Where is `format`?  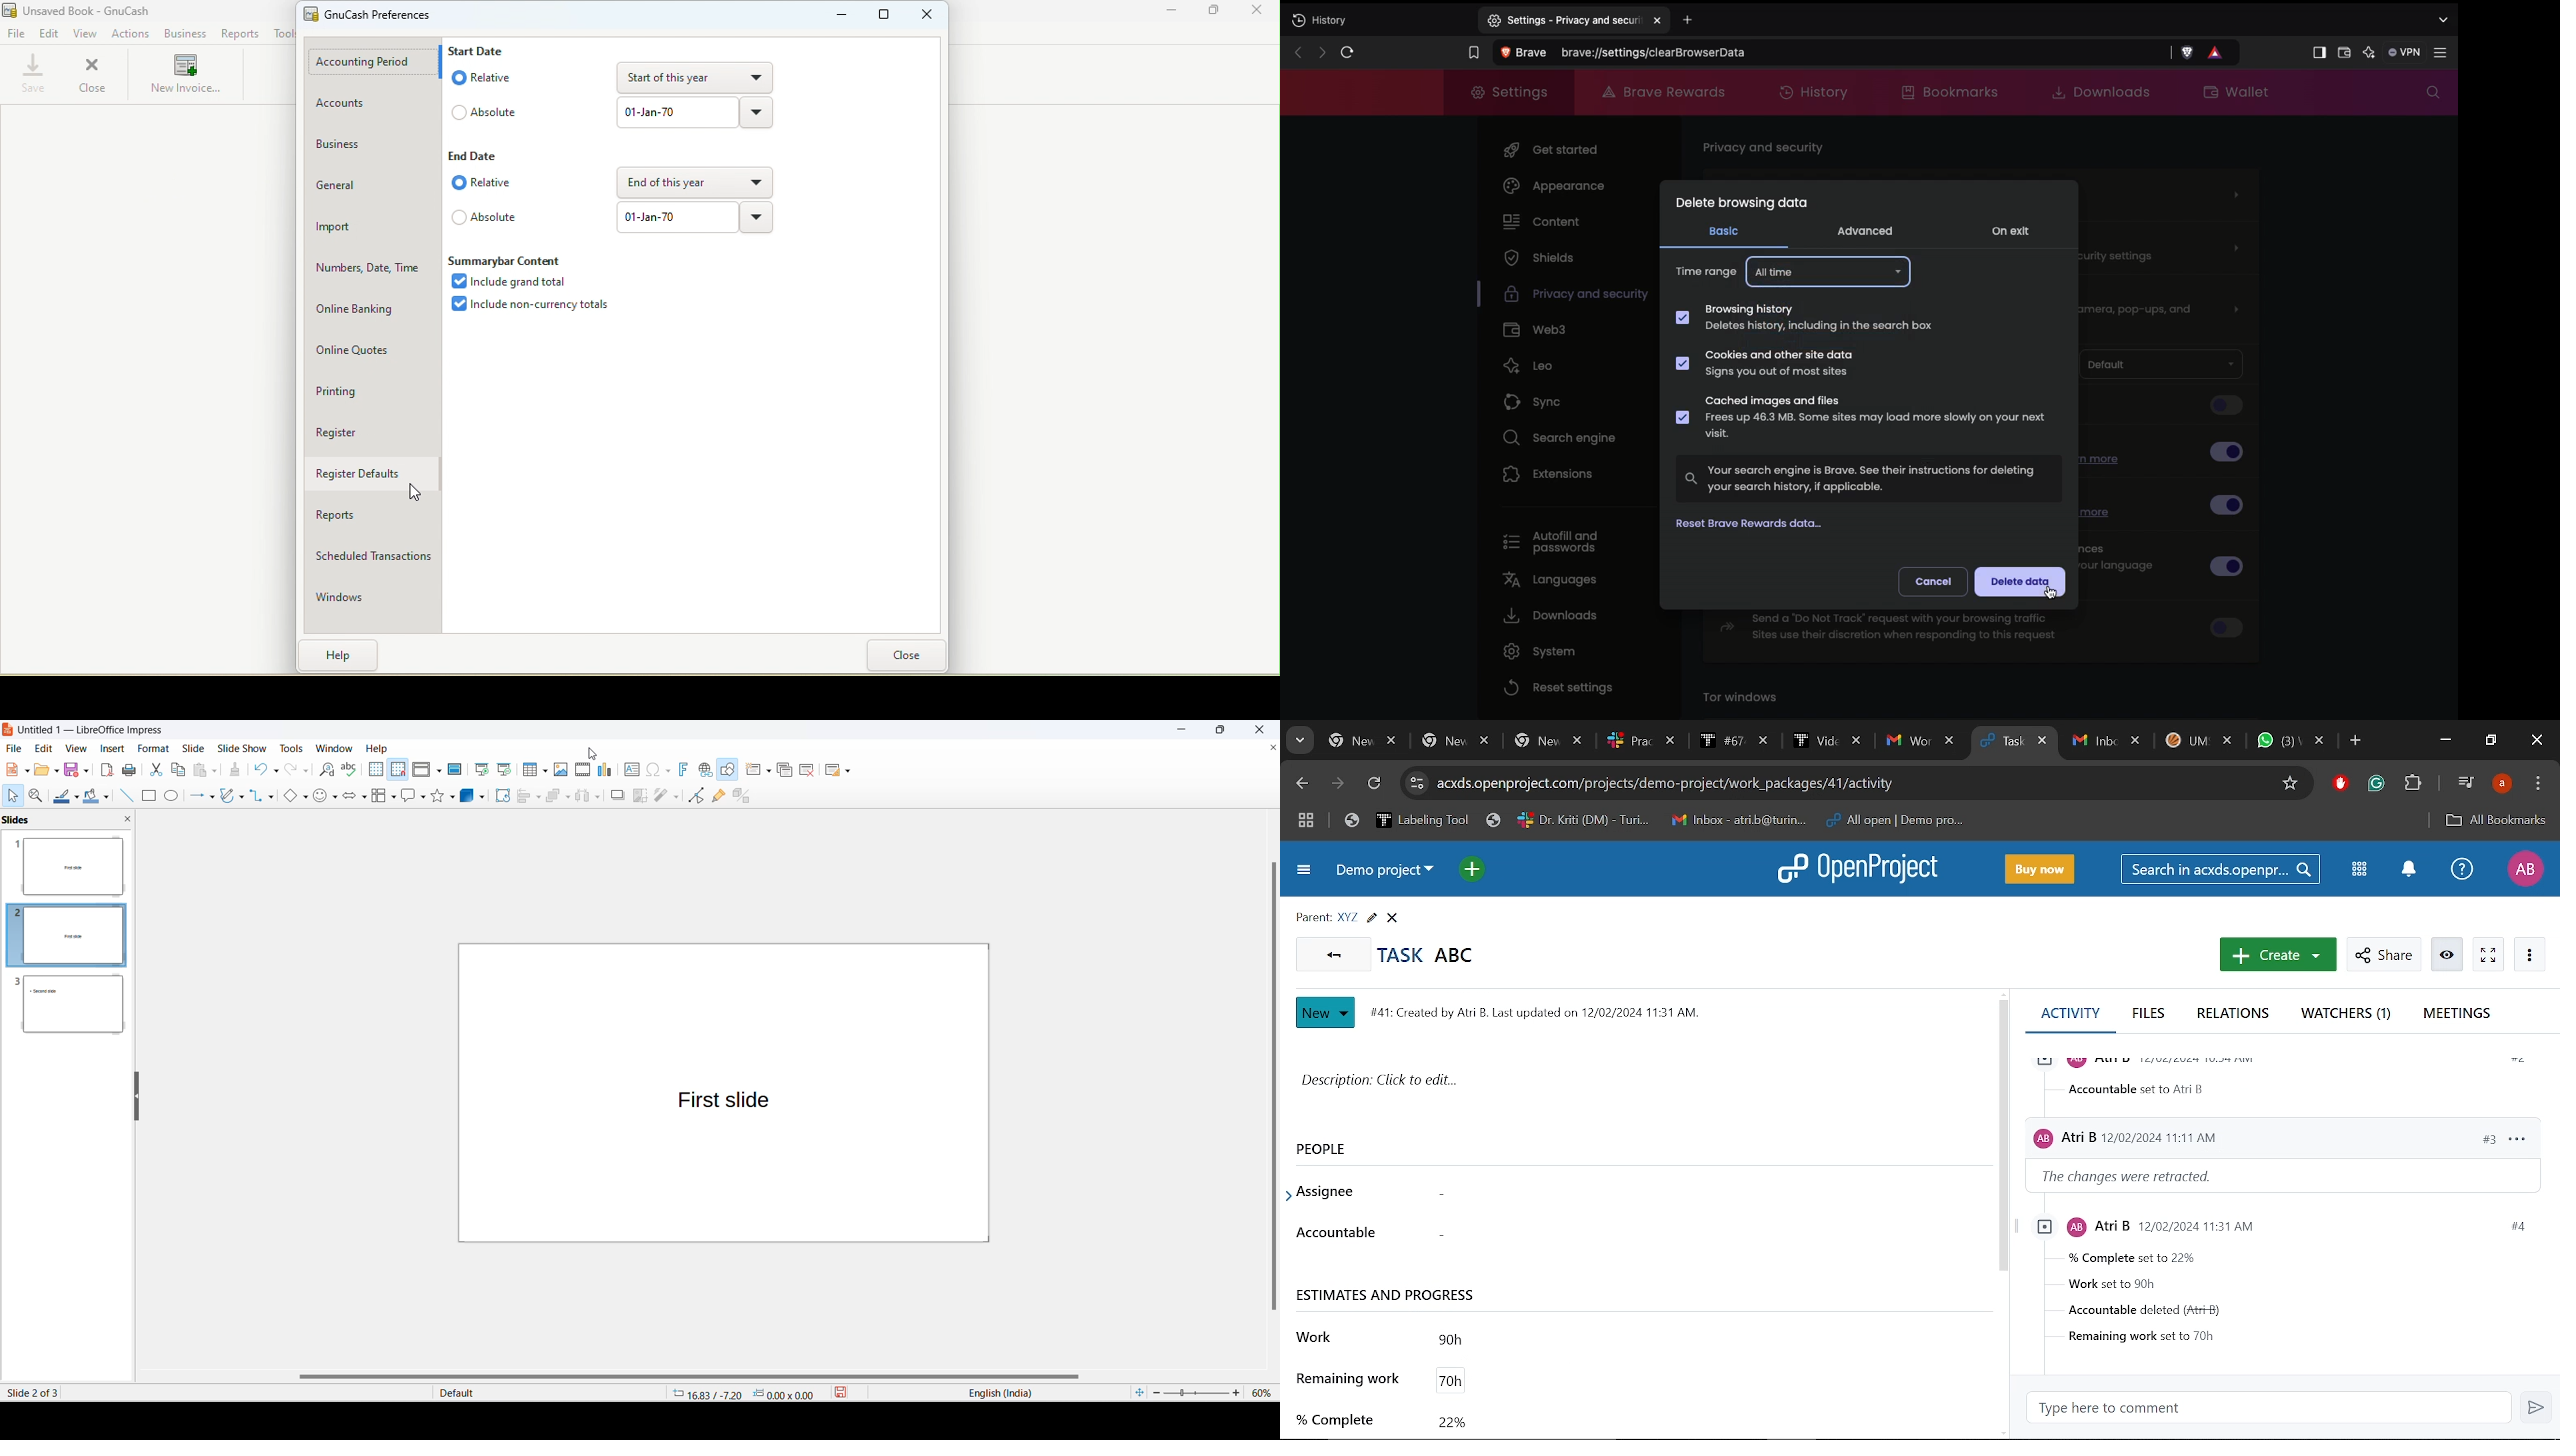 format is located at coordinates (155, 749).